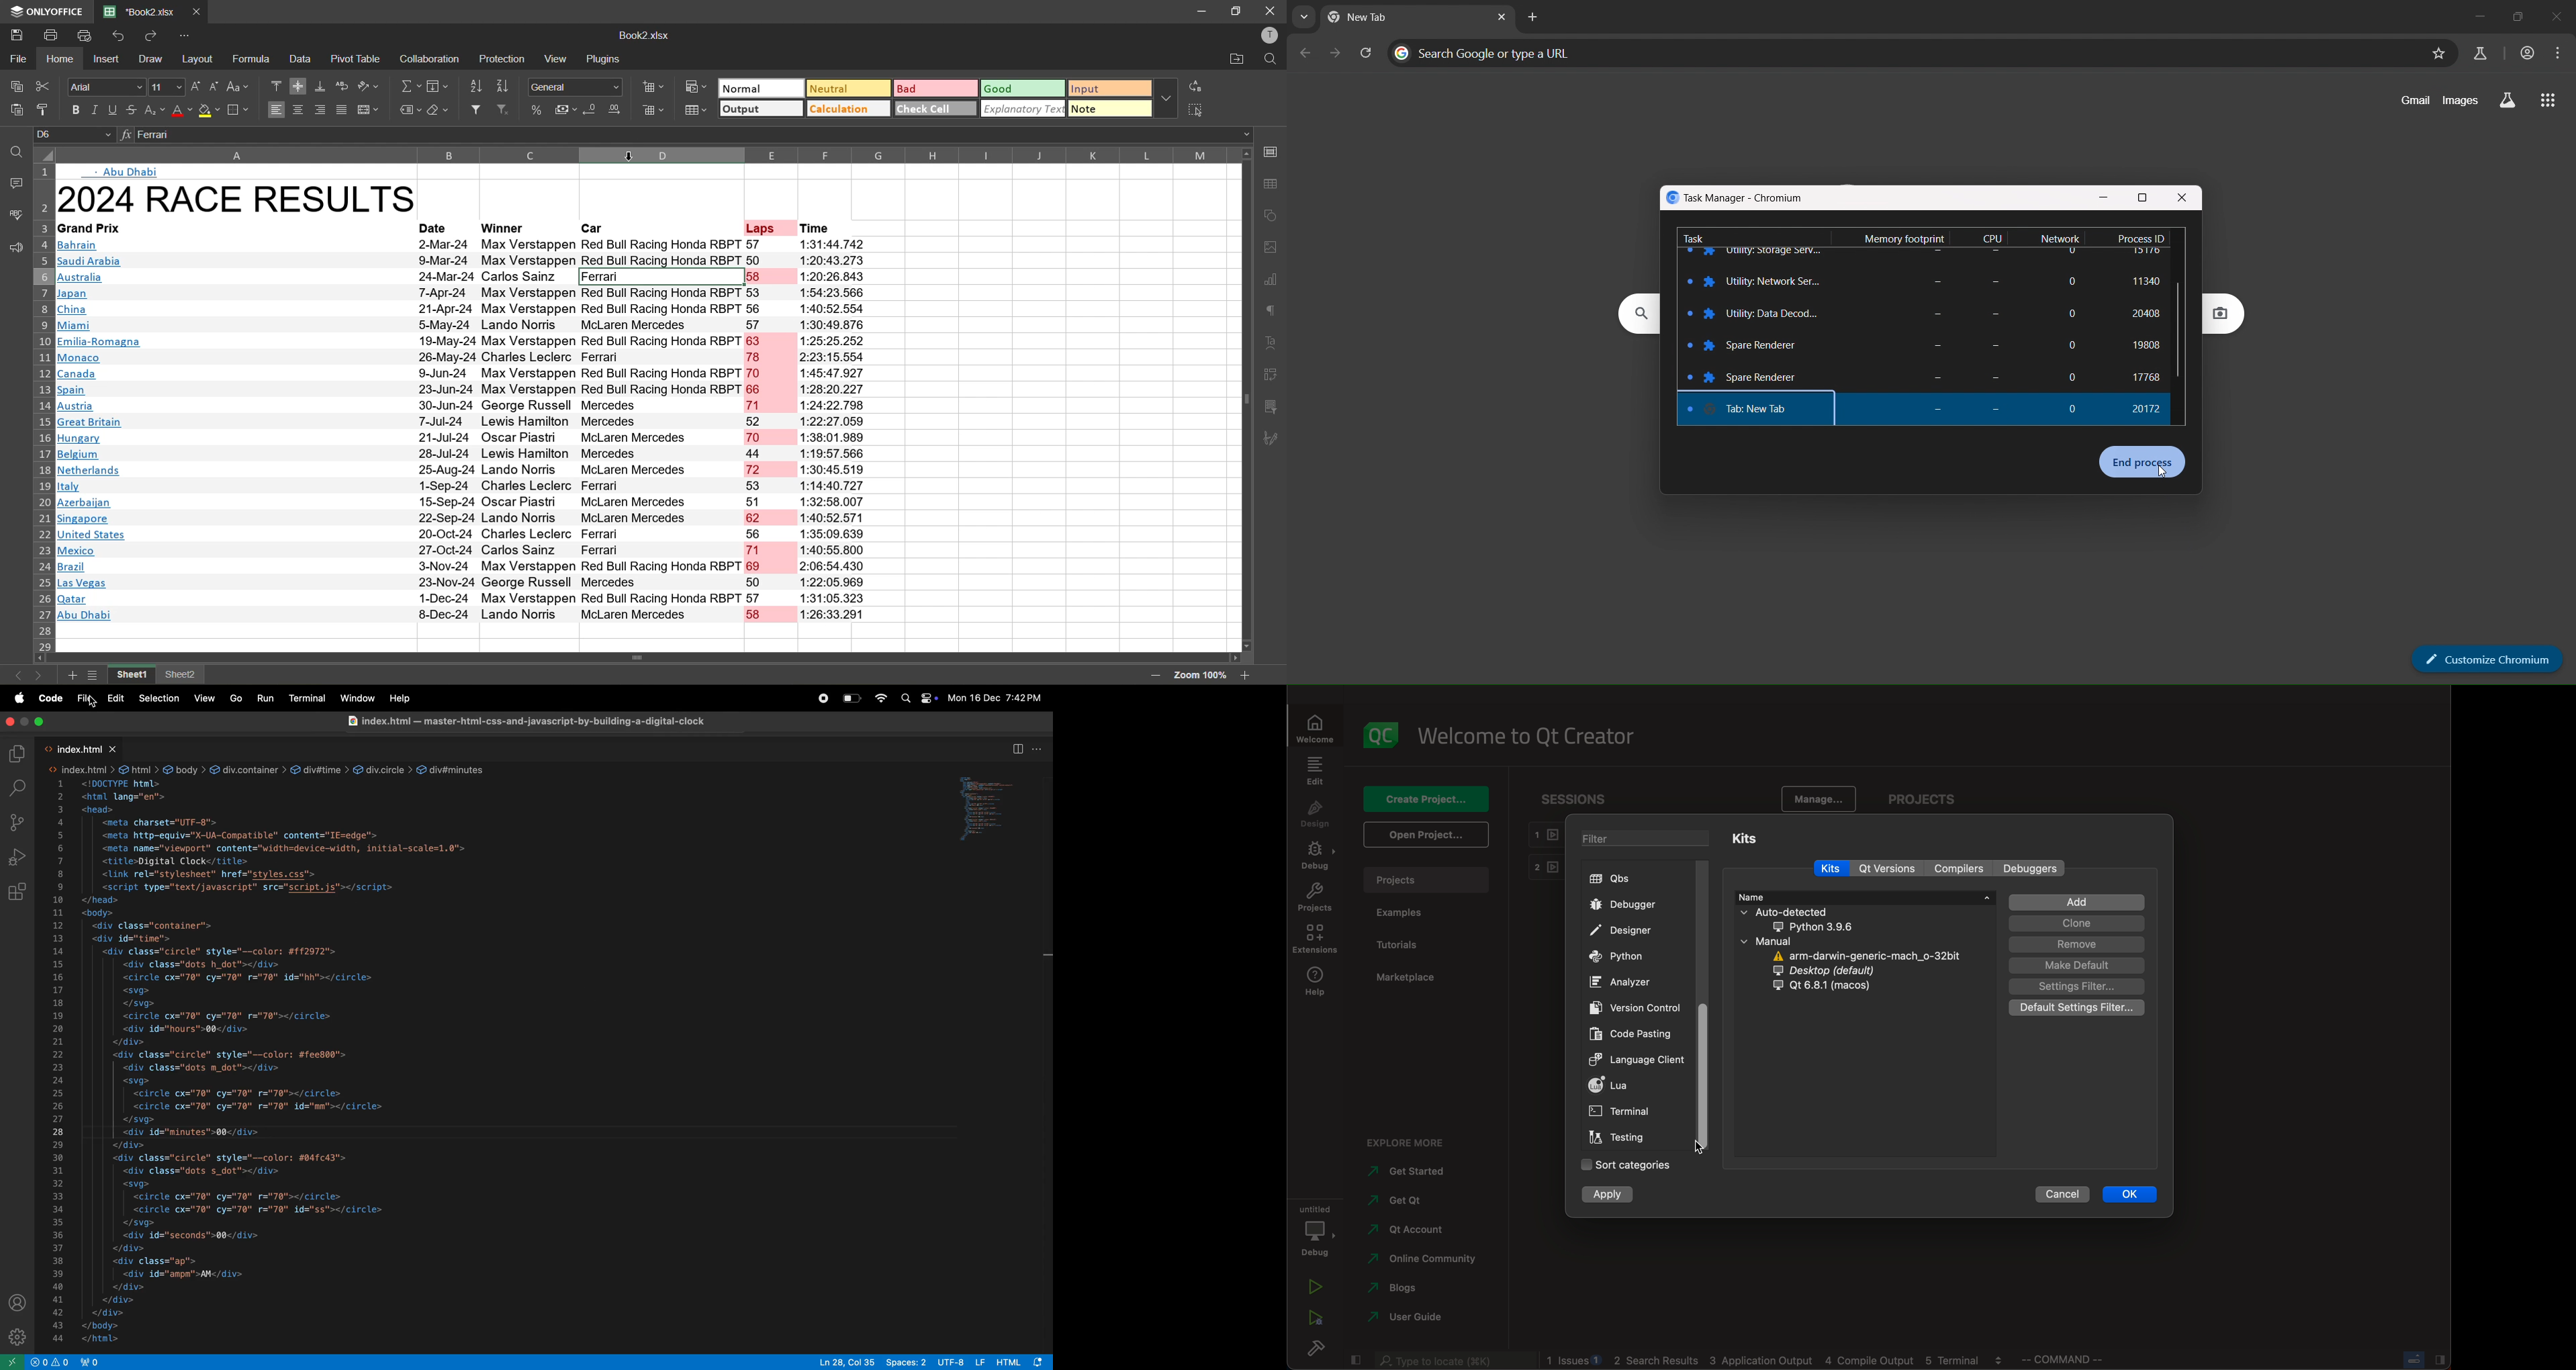  Describe the element at coordinates (475, 110) in the screenshot. I see `filter` at that location.